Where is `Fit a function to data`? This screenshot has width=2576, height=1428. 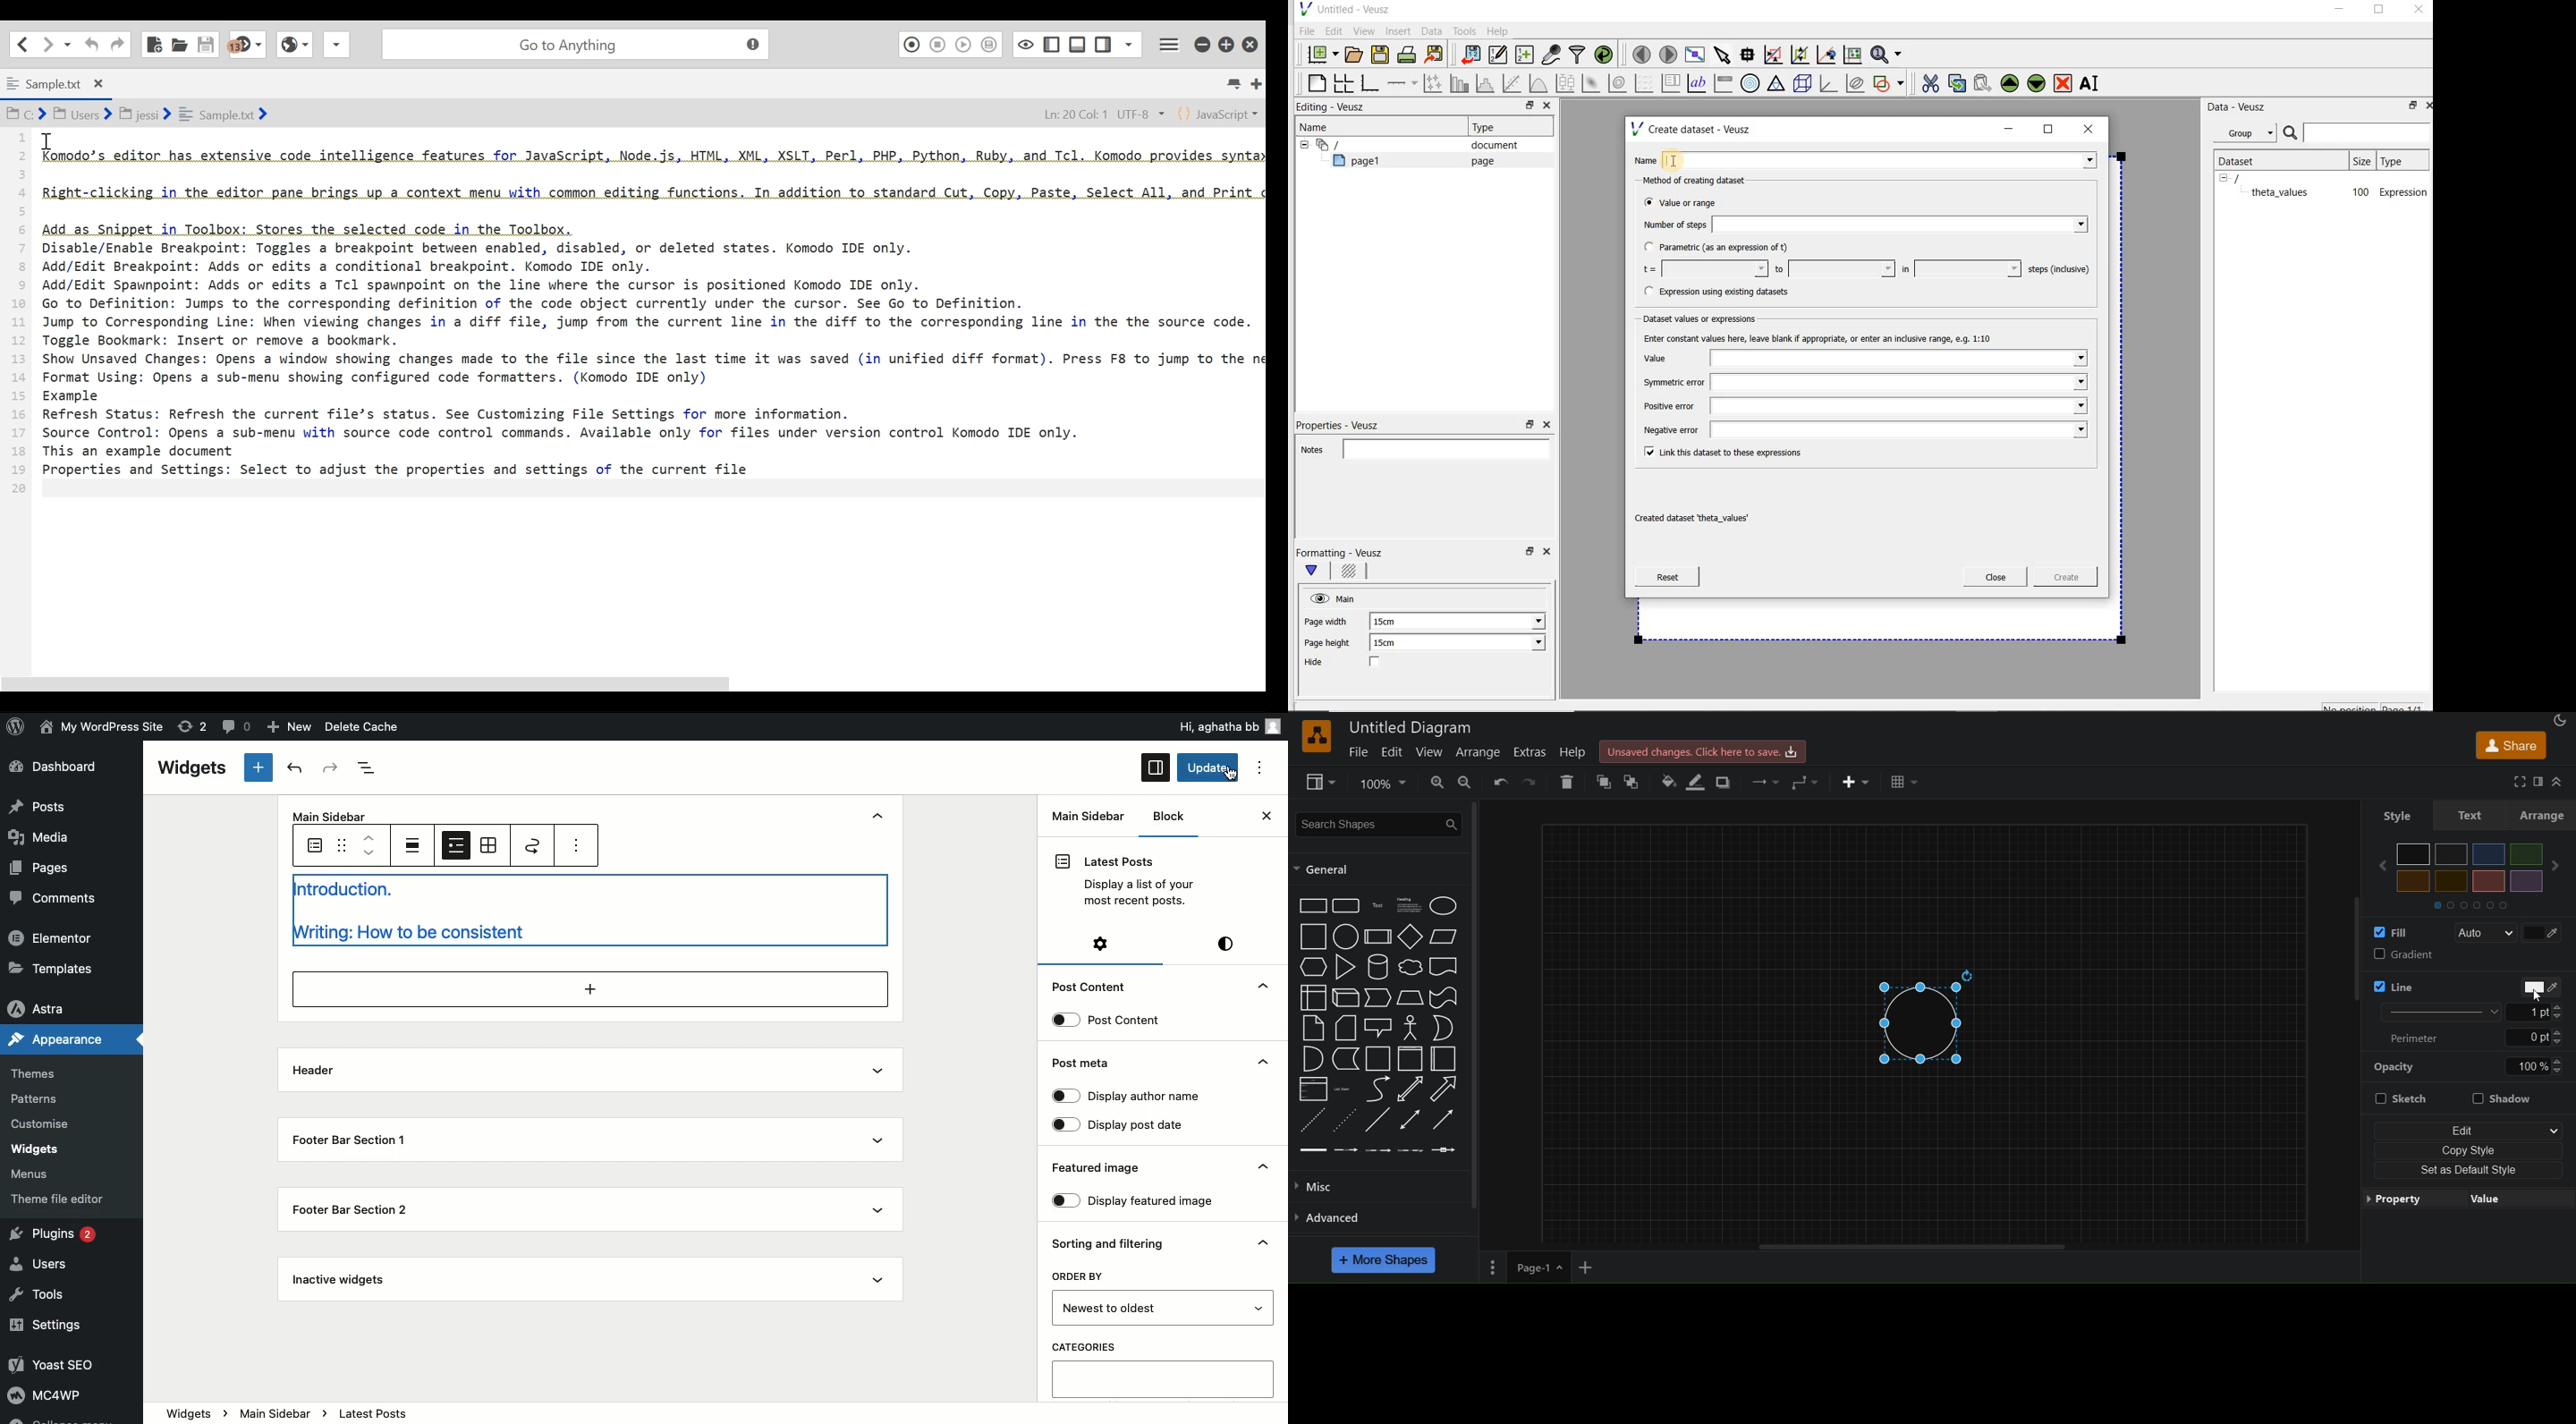 Fit a function to data is located at coordinates (1514, 83).